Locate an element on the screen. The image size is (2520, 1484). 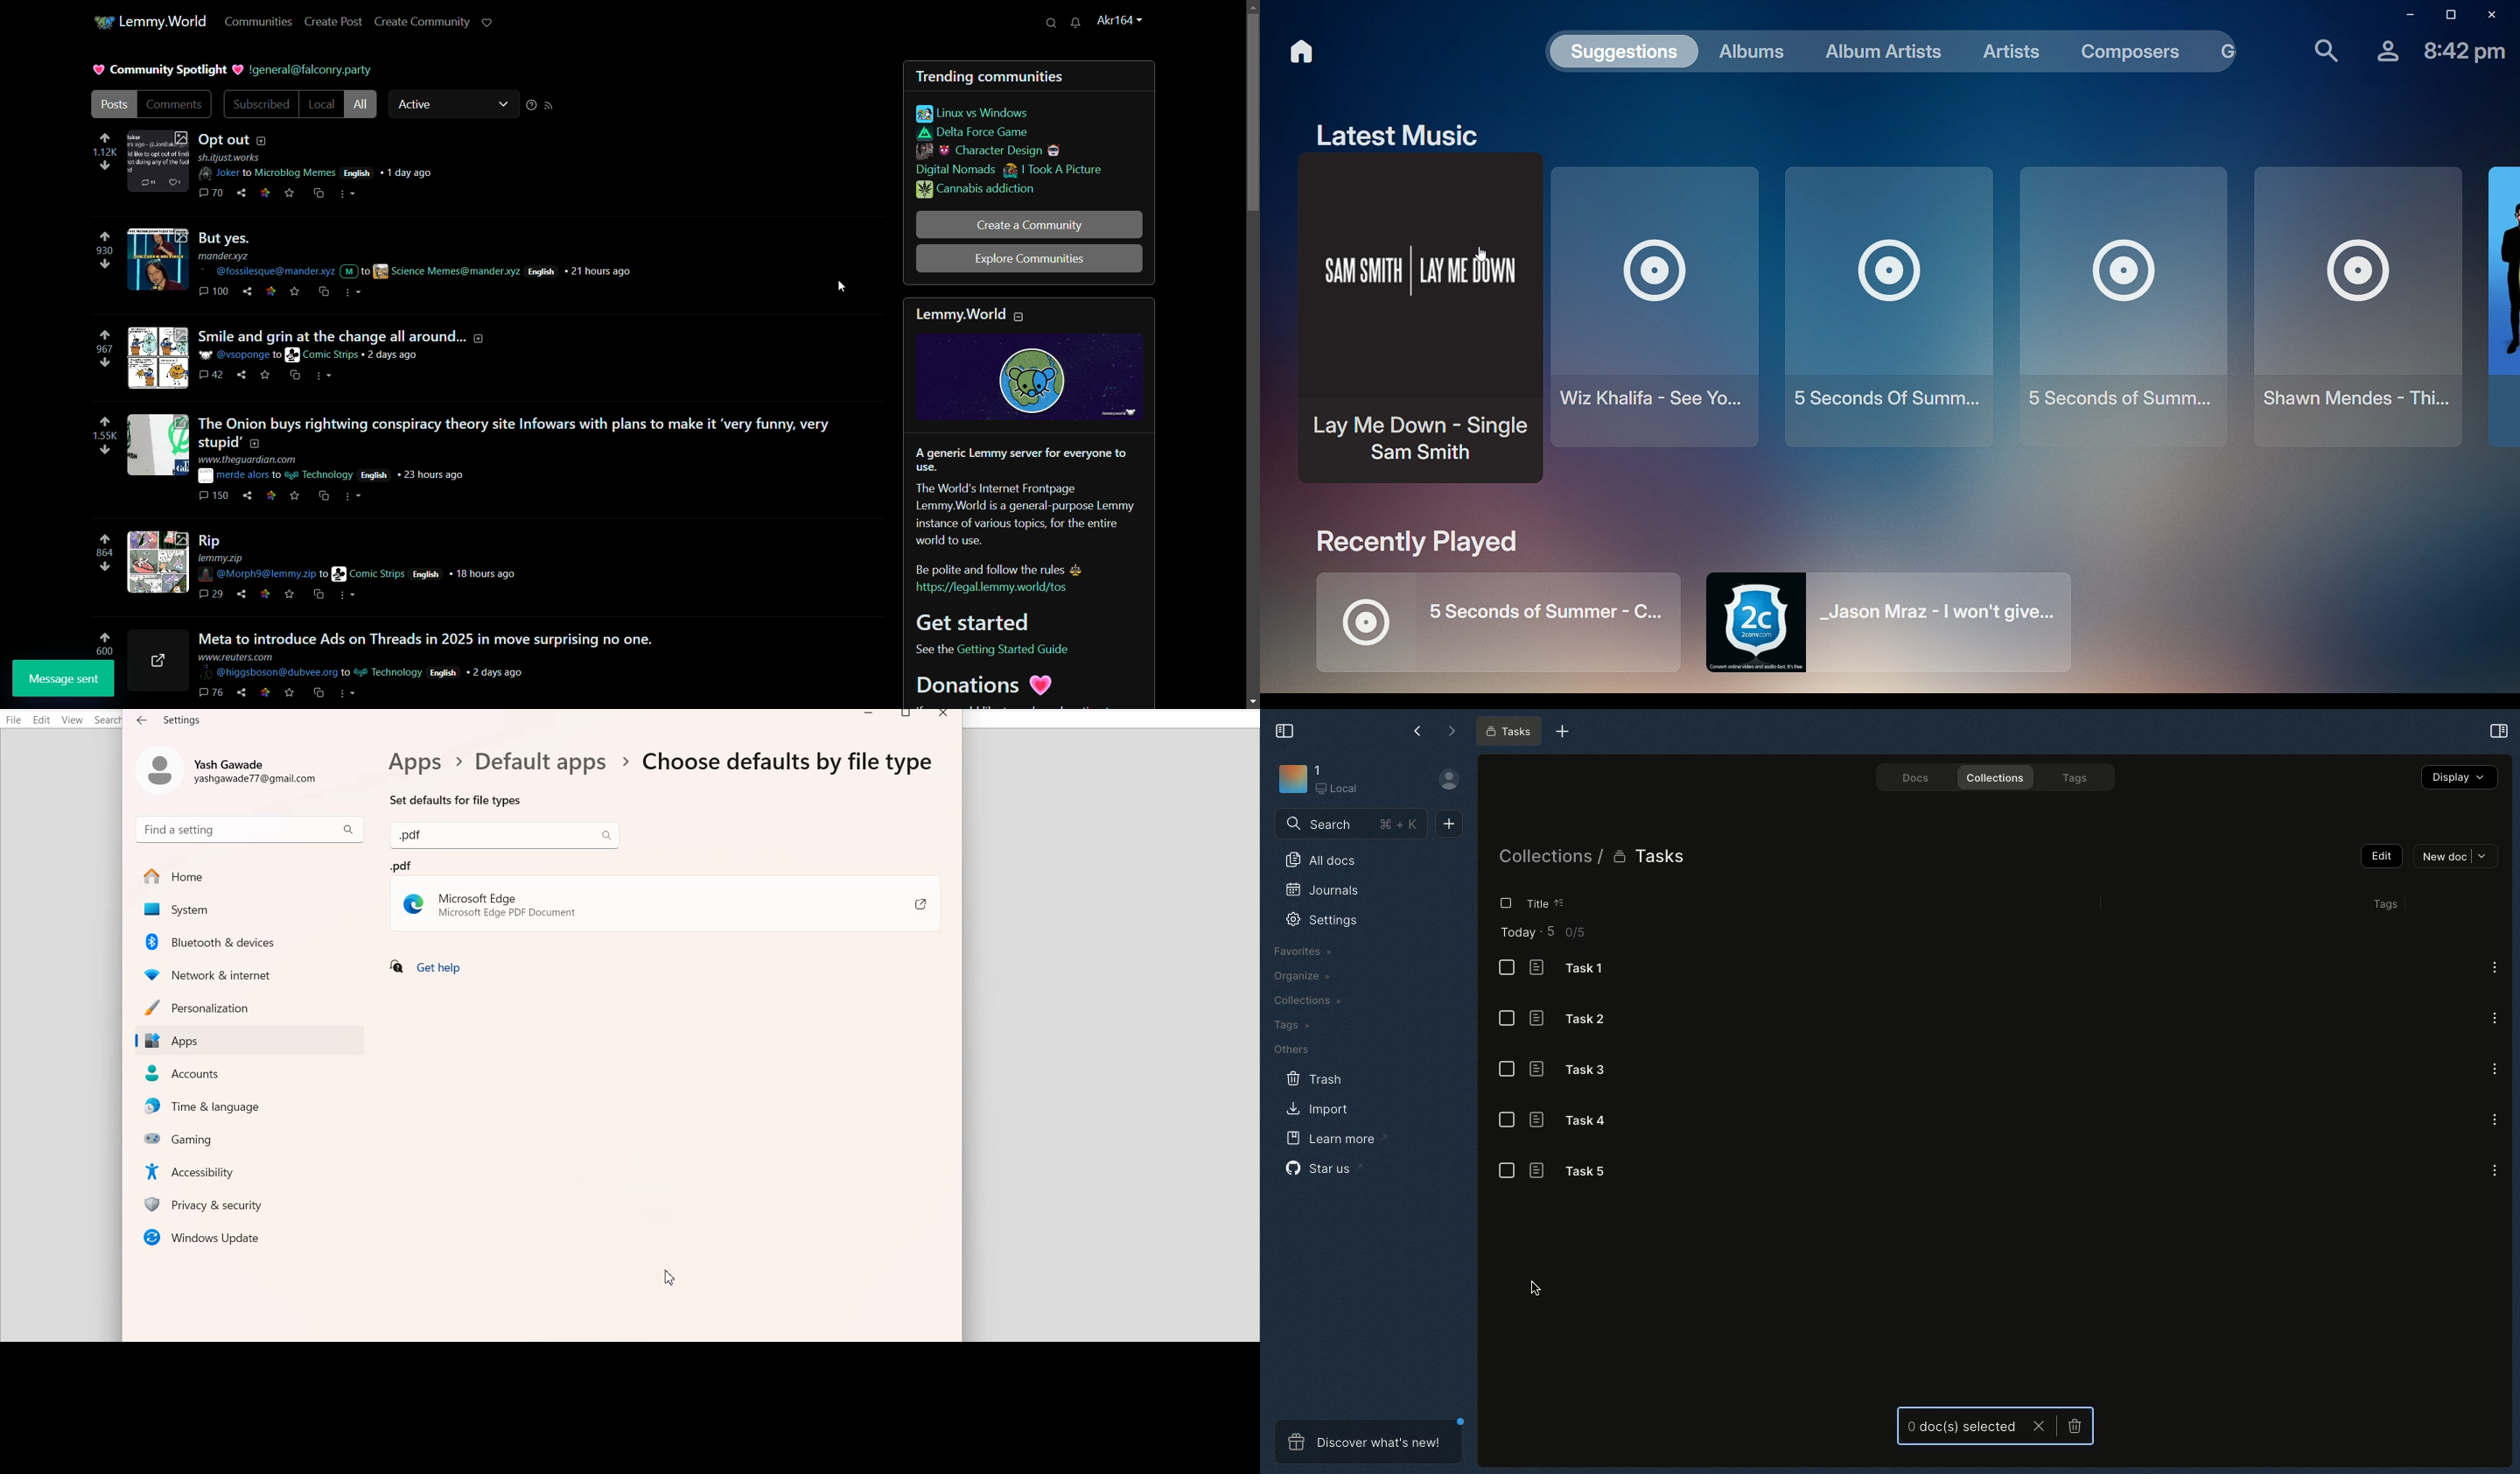
Home is located at coordinates (249, 876).